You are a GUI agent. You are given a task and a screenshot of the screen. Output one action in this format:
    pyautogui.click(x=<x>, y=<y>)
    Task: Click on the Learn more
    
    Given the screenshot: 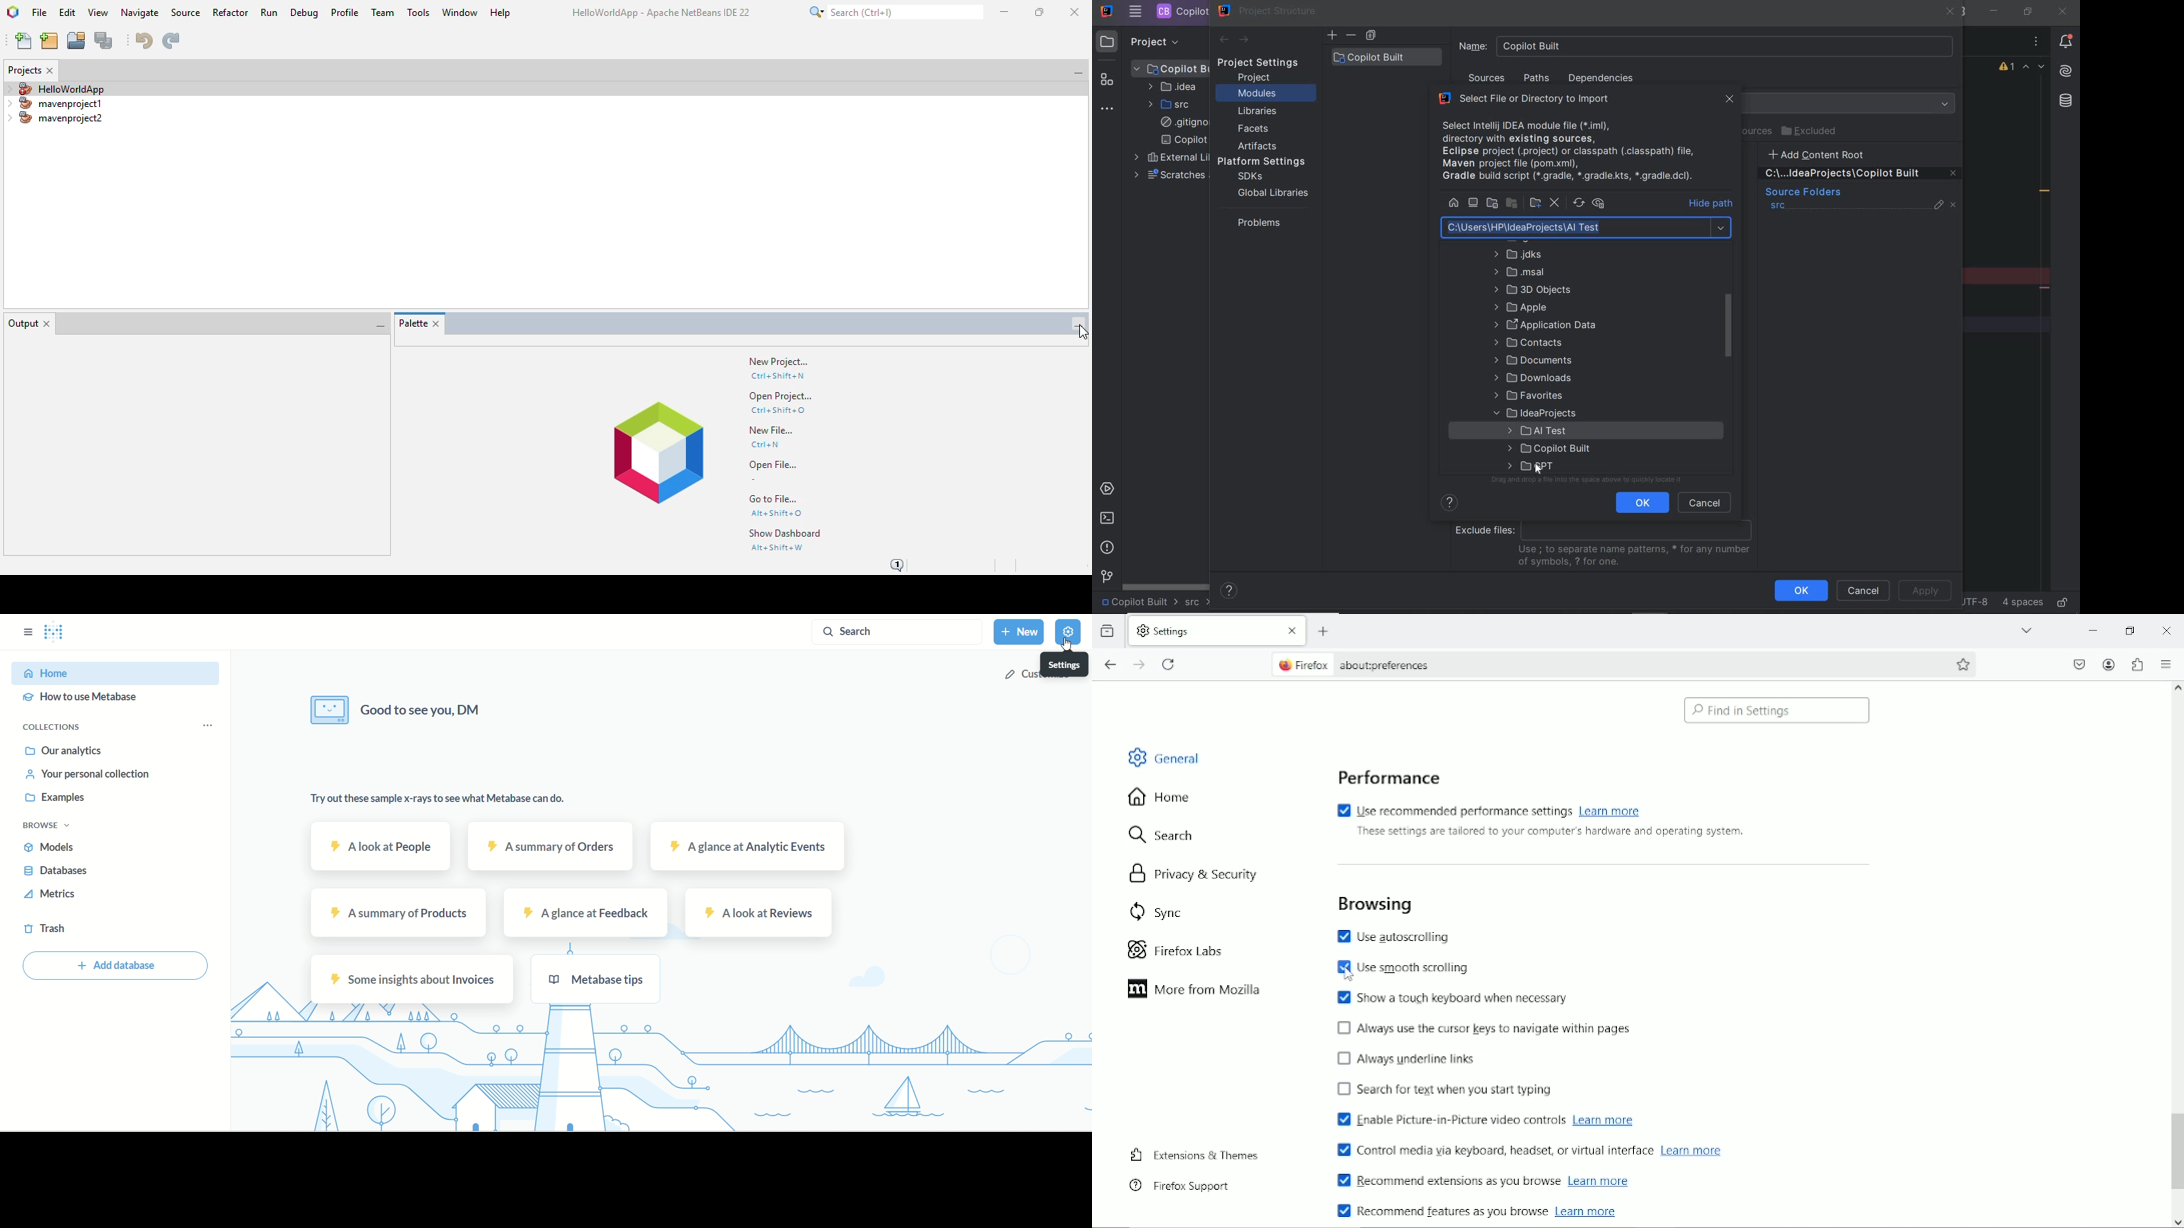 What is the action you would take?
    pyautogui.click(x=1585, y=1210)
    